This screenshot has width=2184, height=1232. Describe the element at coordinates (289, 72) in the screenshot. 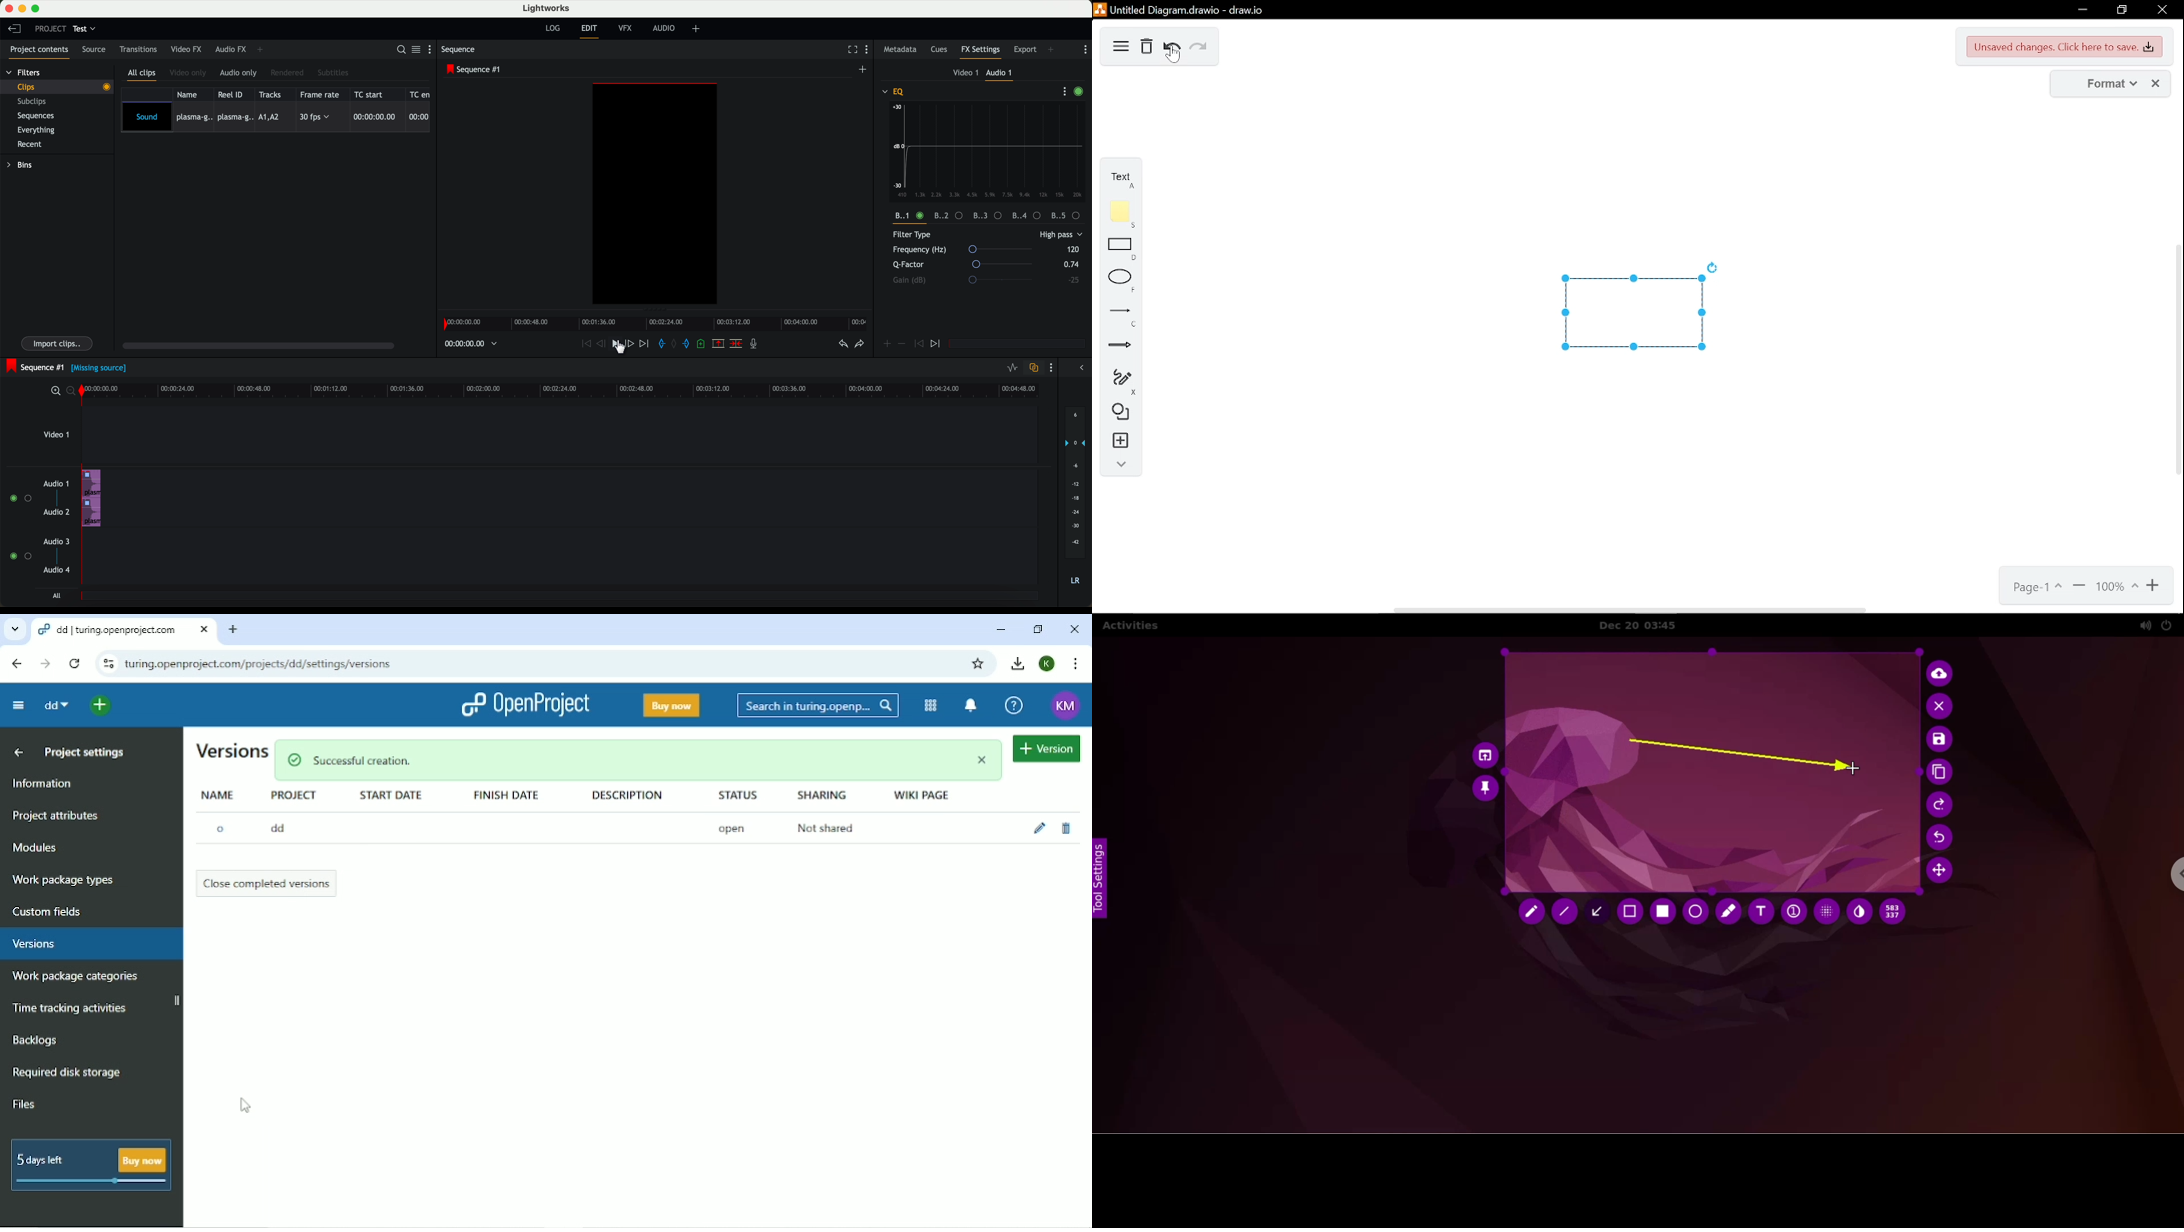

I see `rendered` at that location.